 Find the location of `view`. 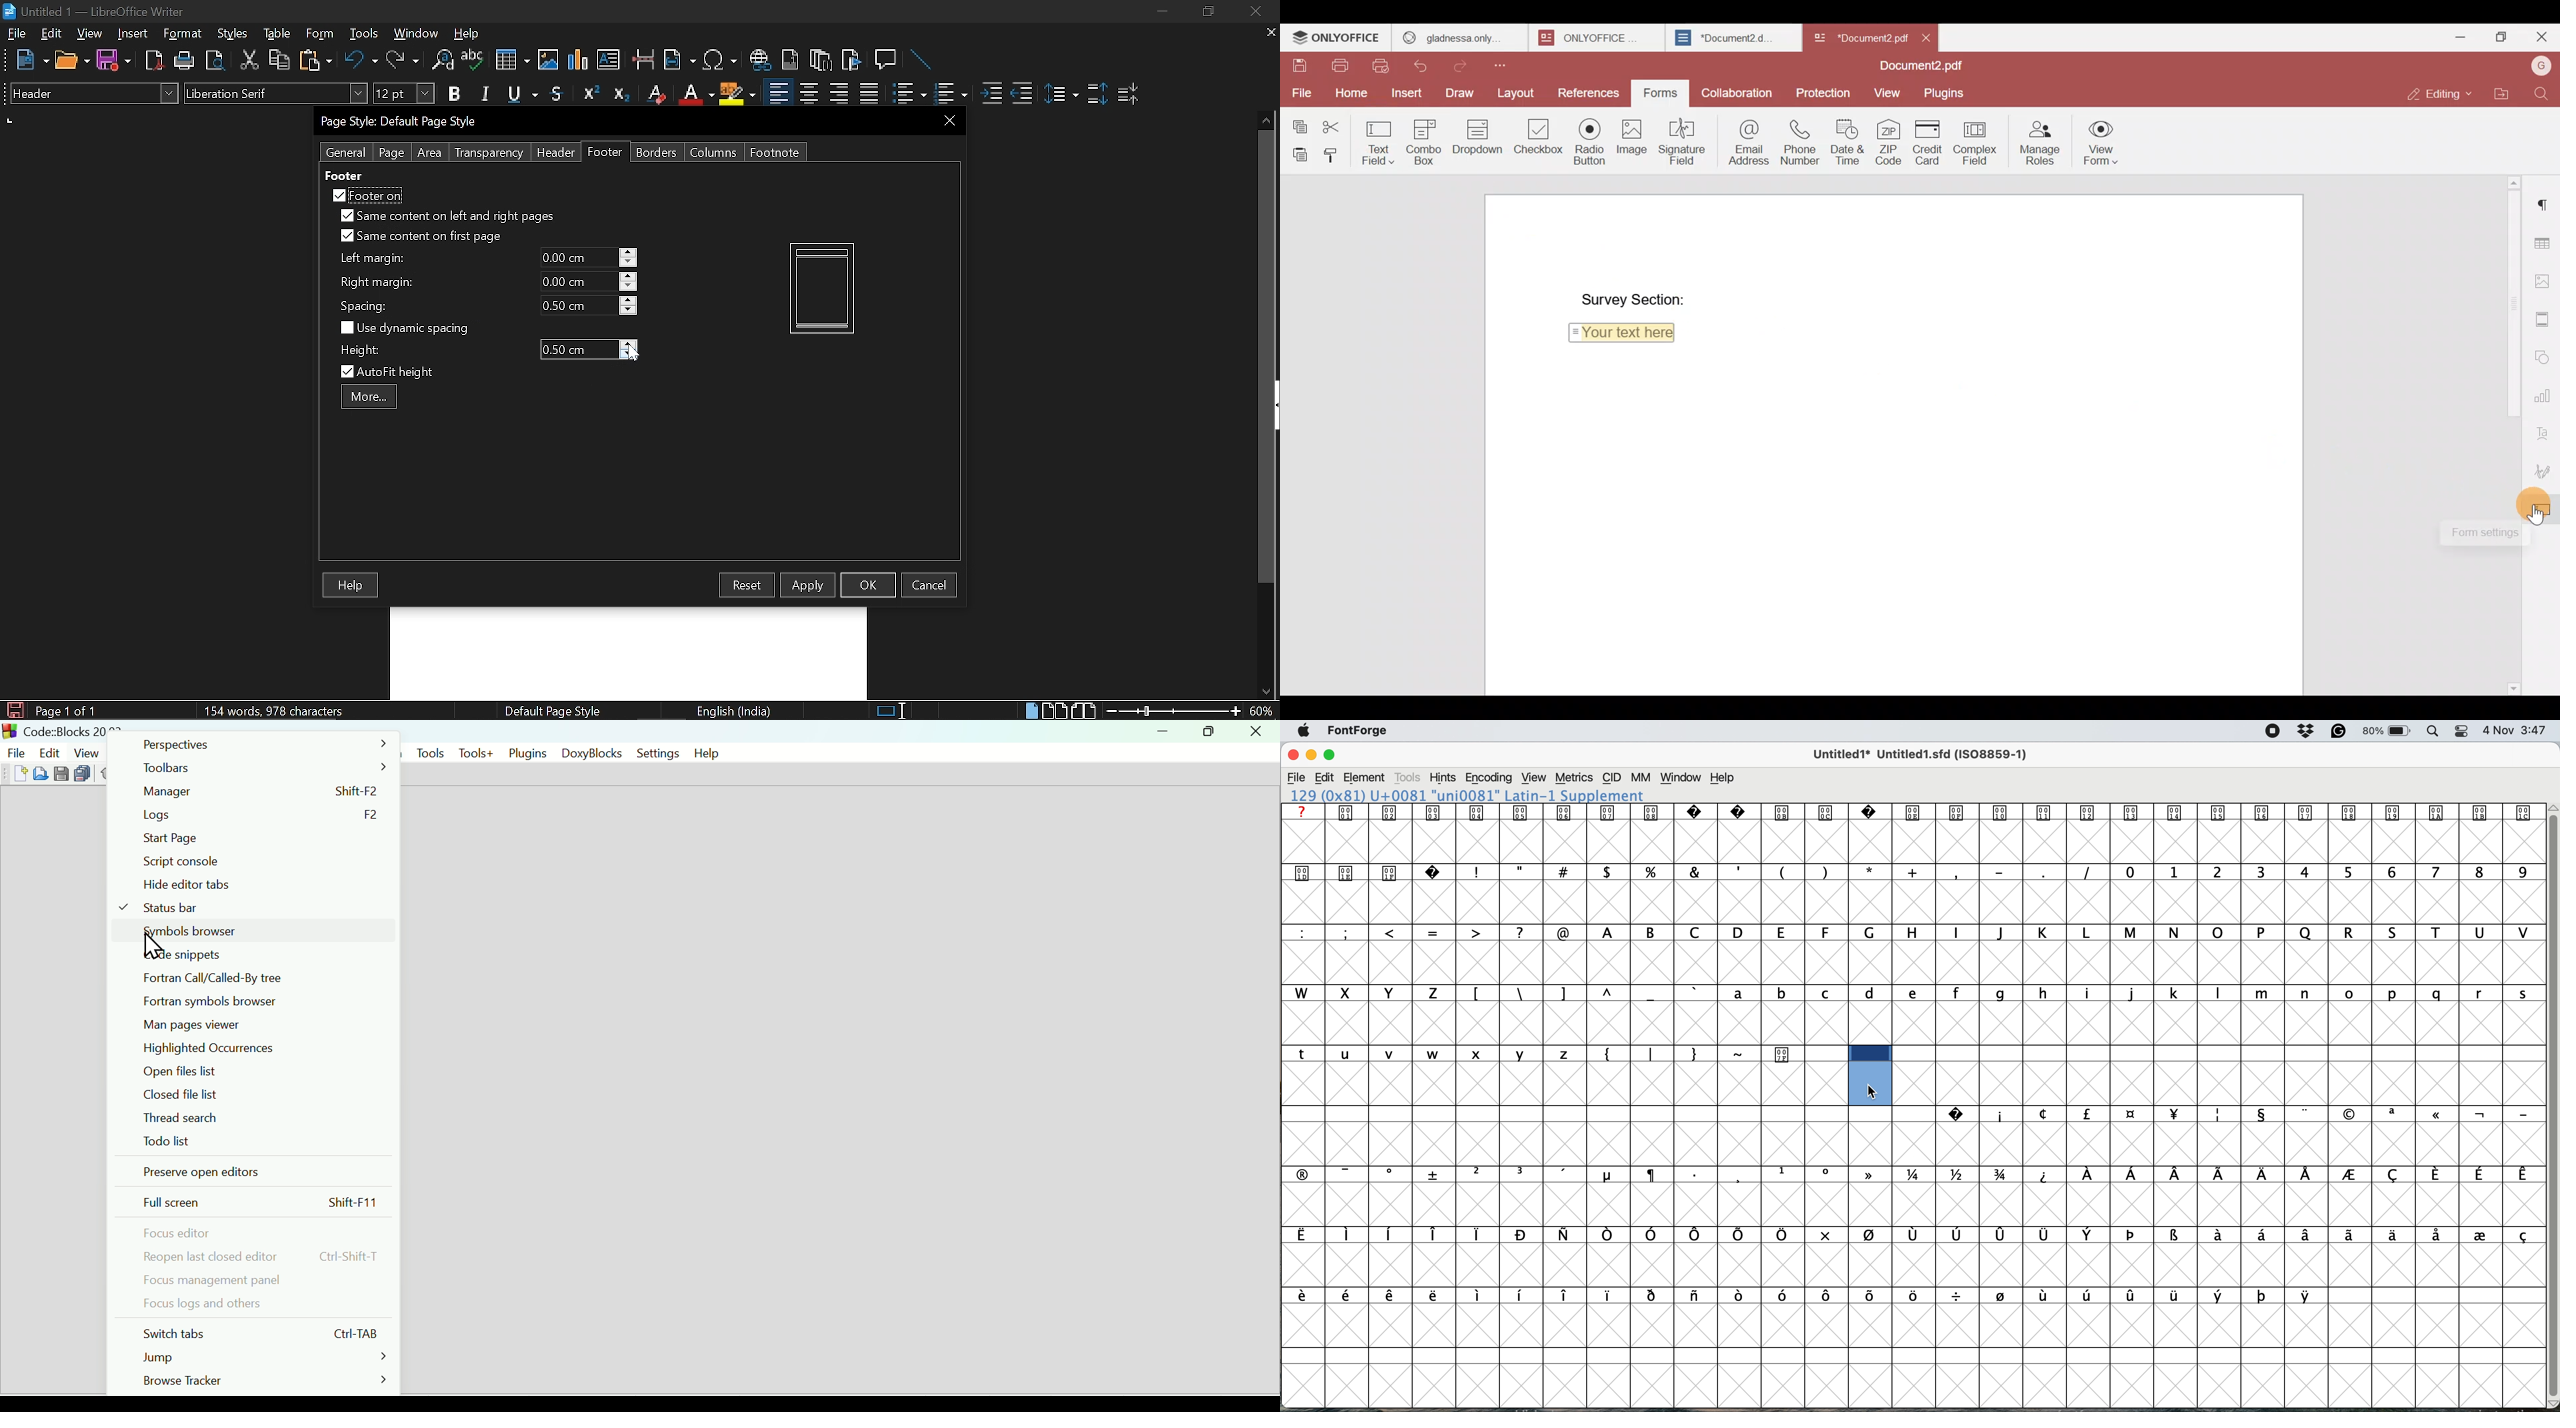

view is located at coordinates (90, 33).